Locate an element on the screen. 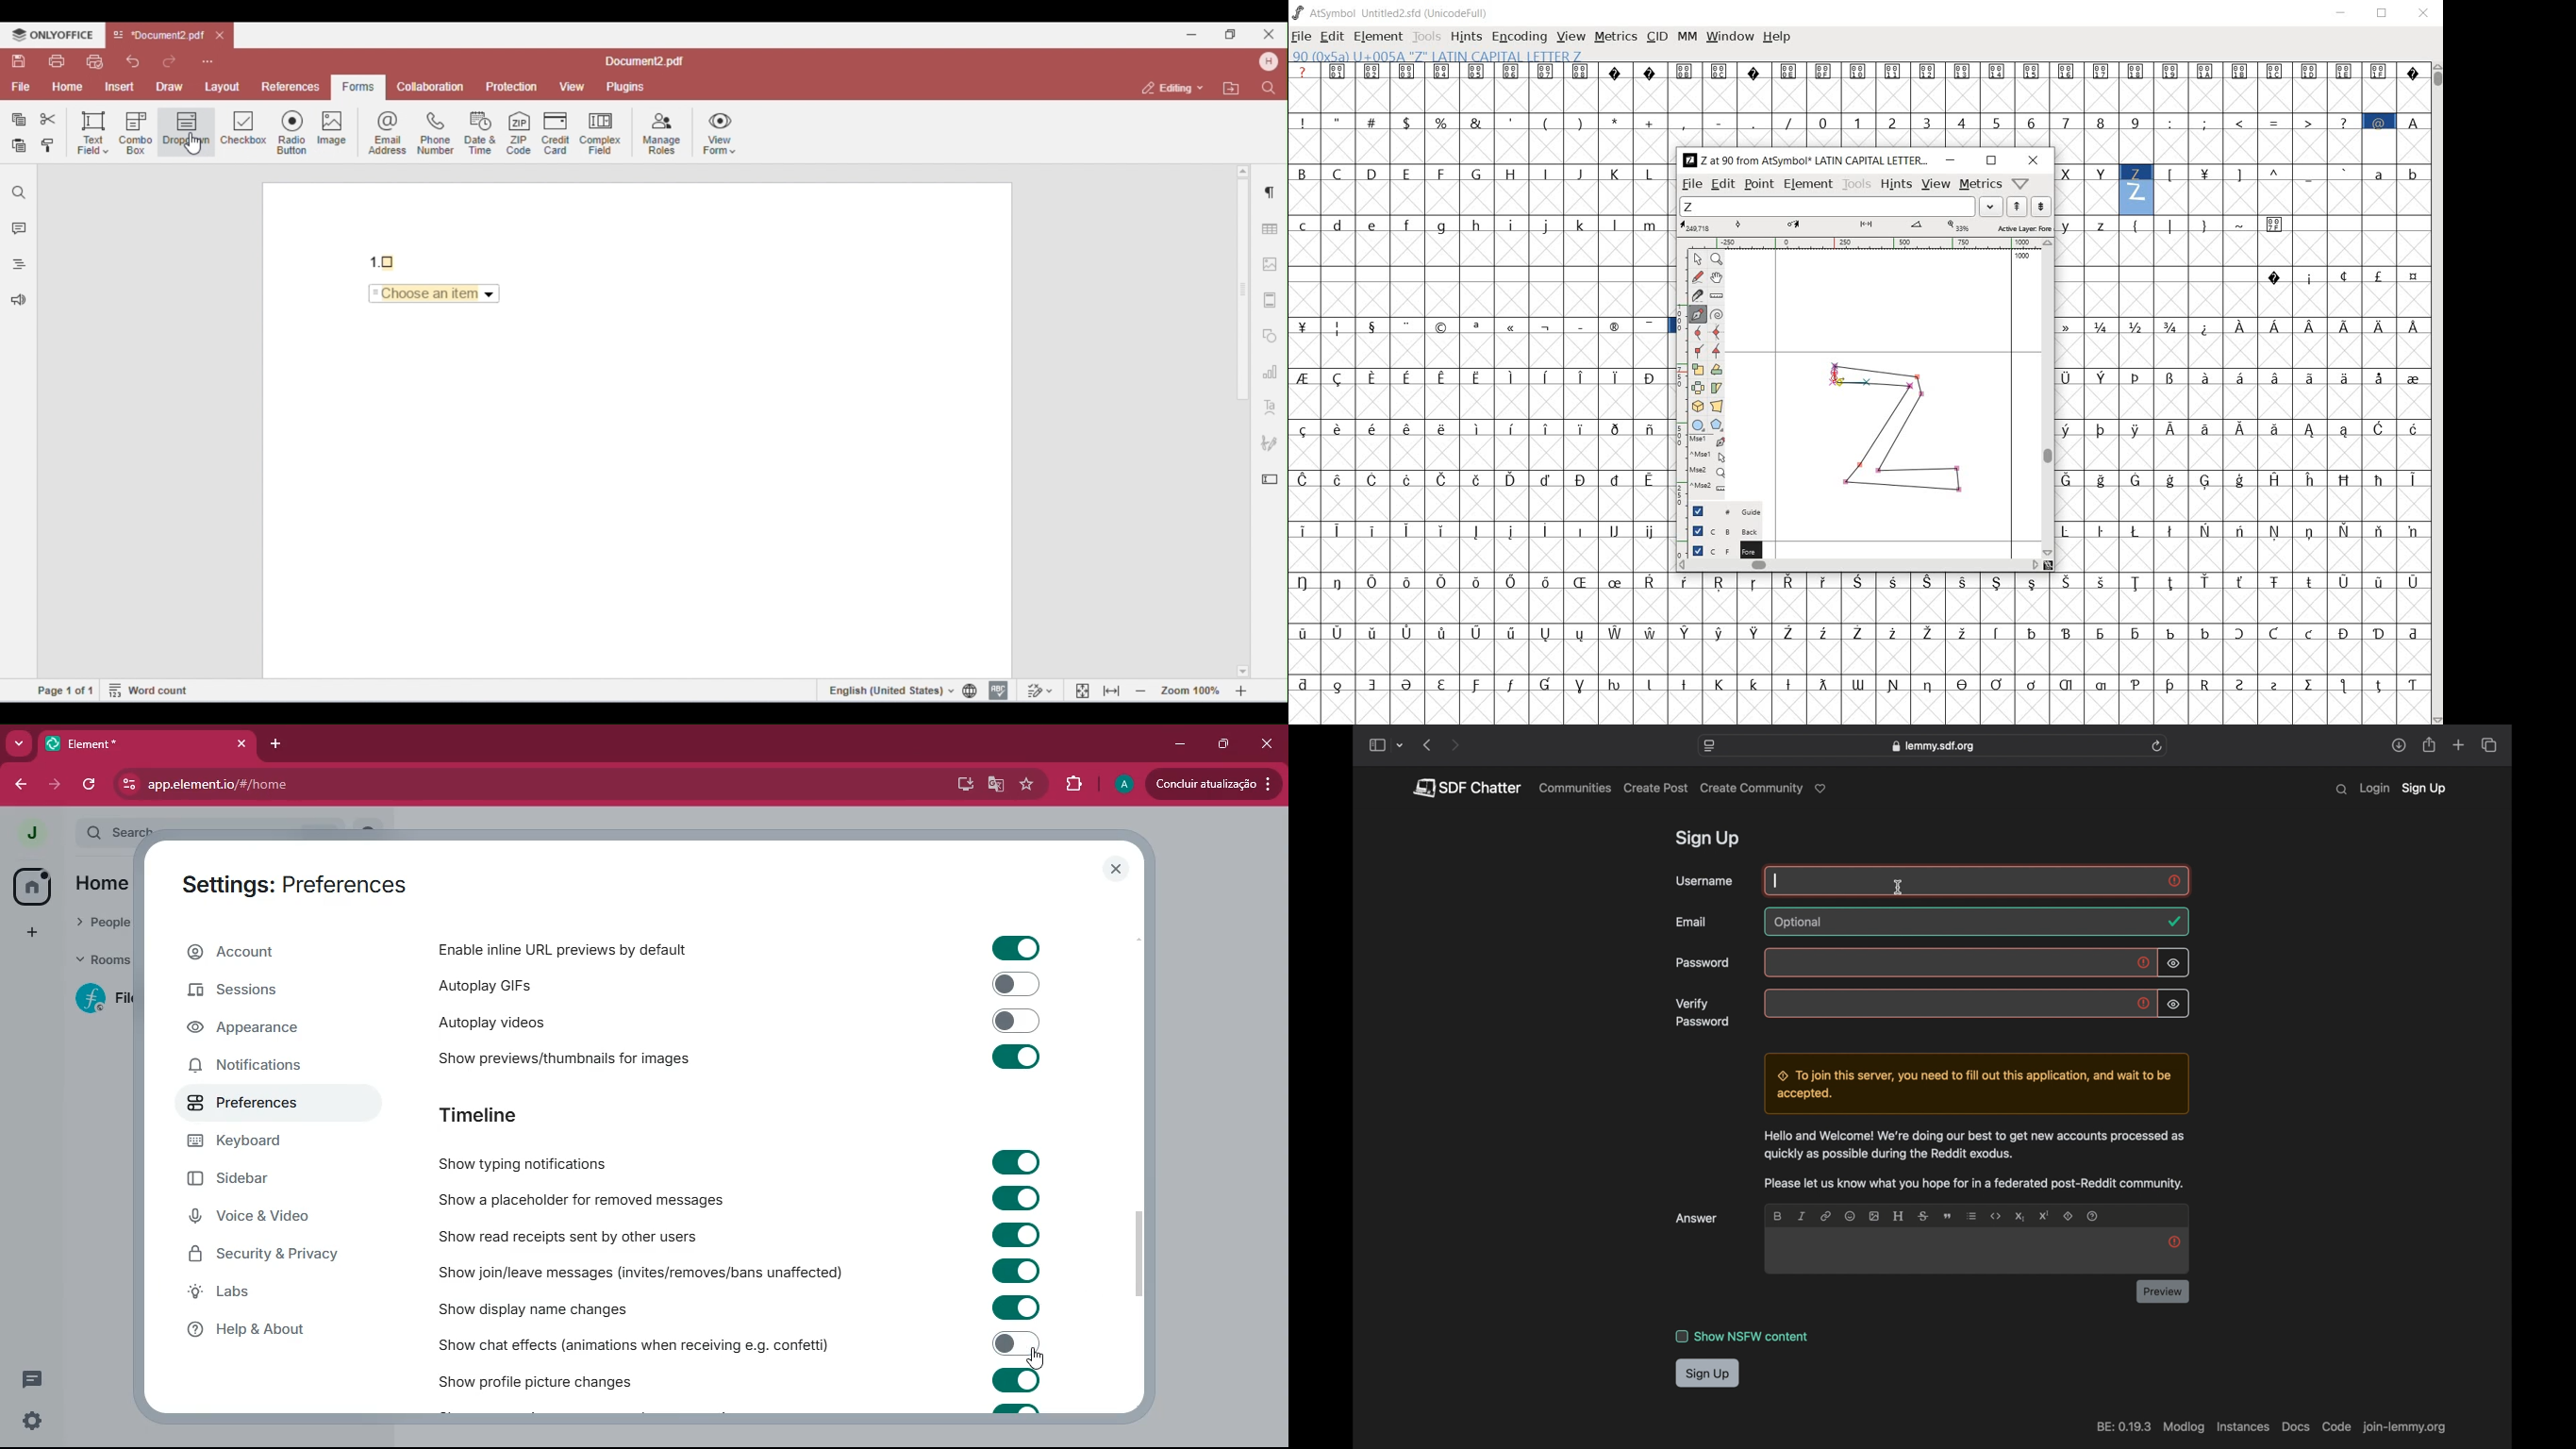  glyph characters is located at coordinates (2243, 393).